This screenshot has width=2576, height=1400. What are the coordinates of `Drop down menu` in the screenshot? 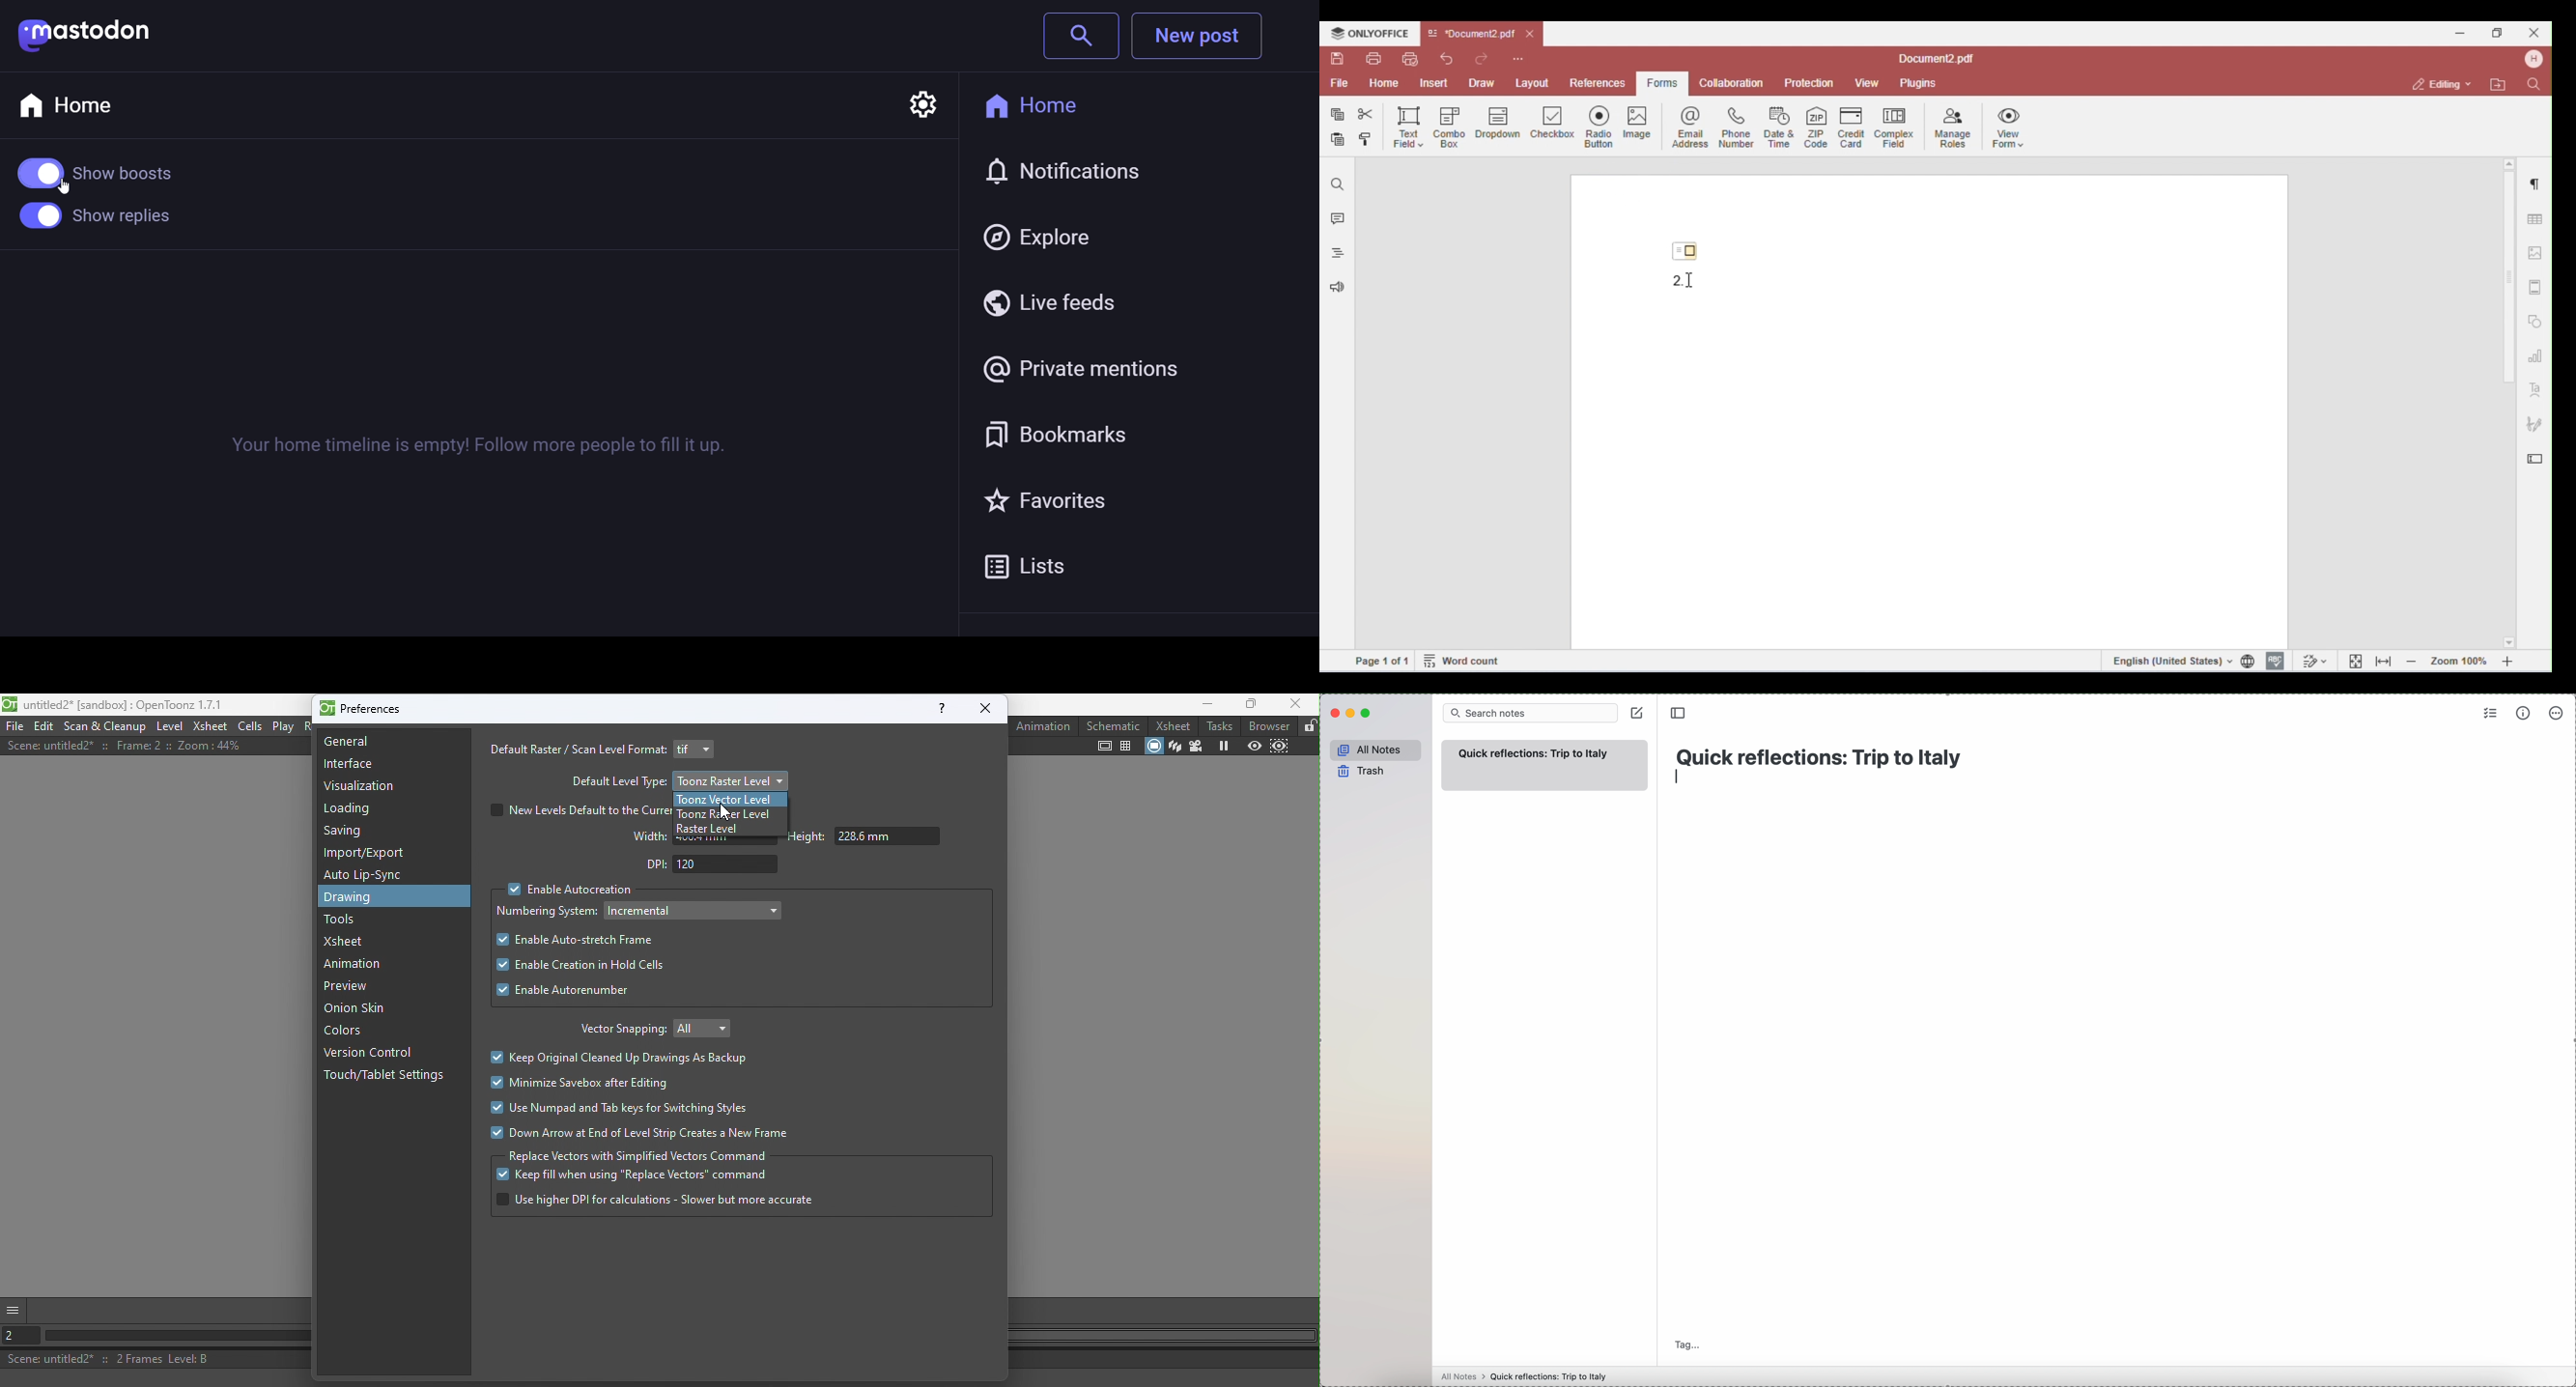 It's located at (695, 910).